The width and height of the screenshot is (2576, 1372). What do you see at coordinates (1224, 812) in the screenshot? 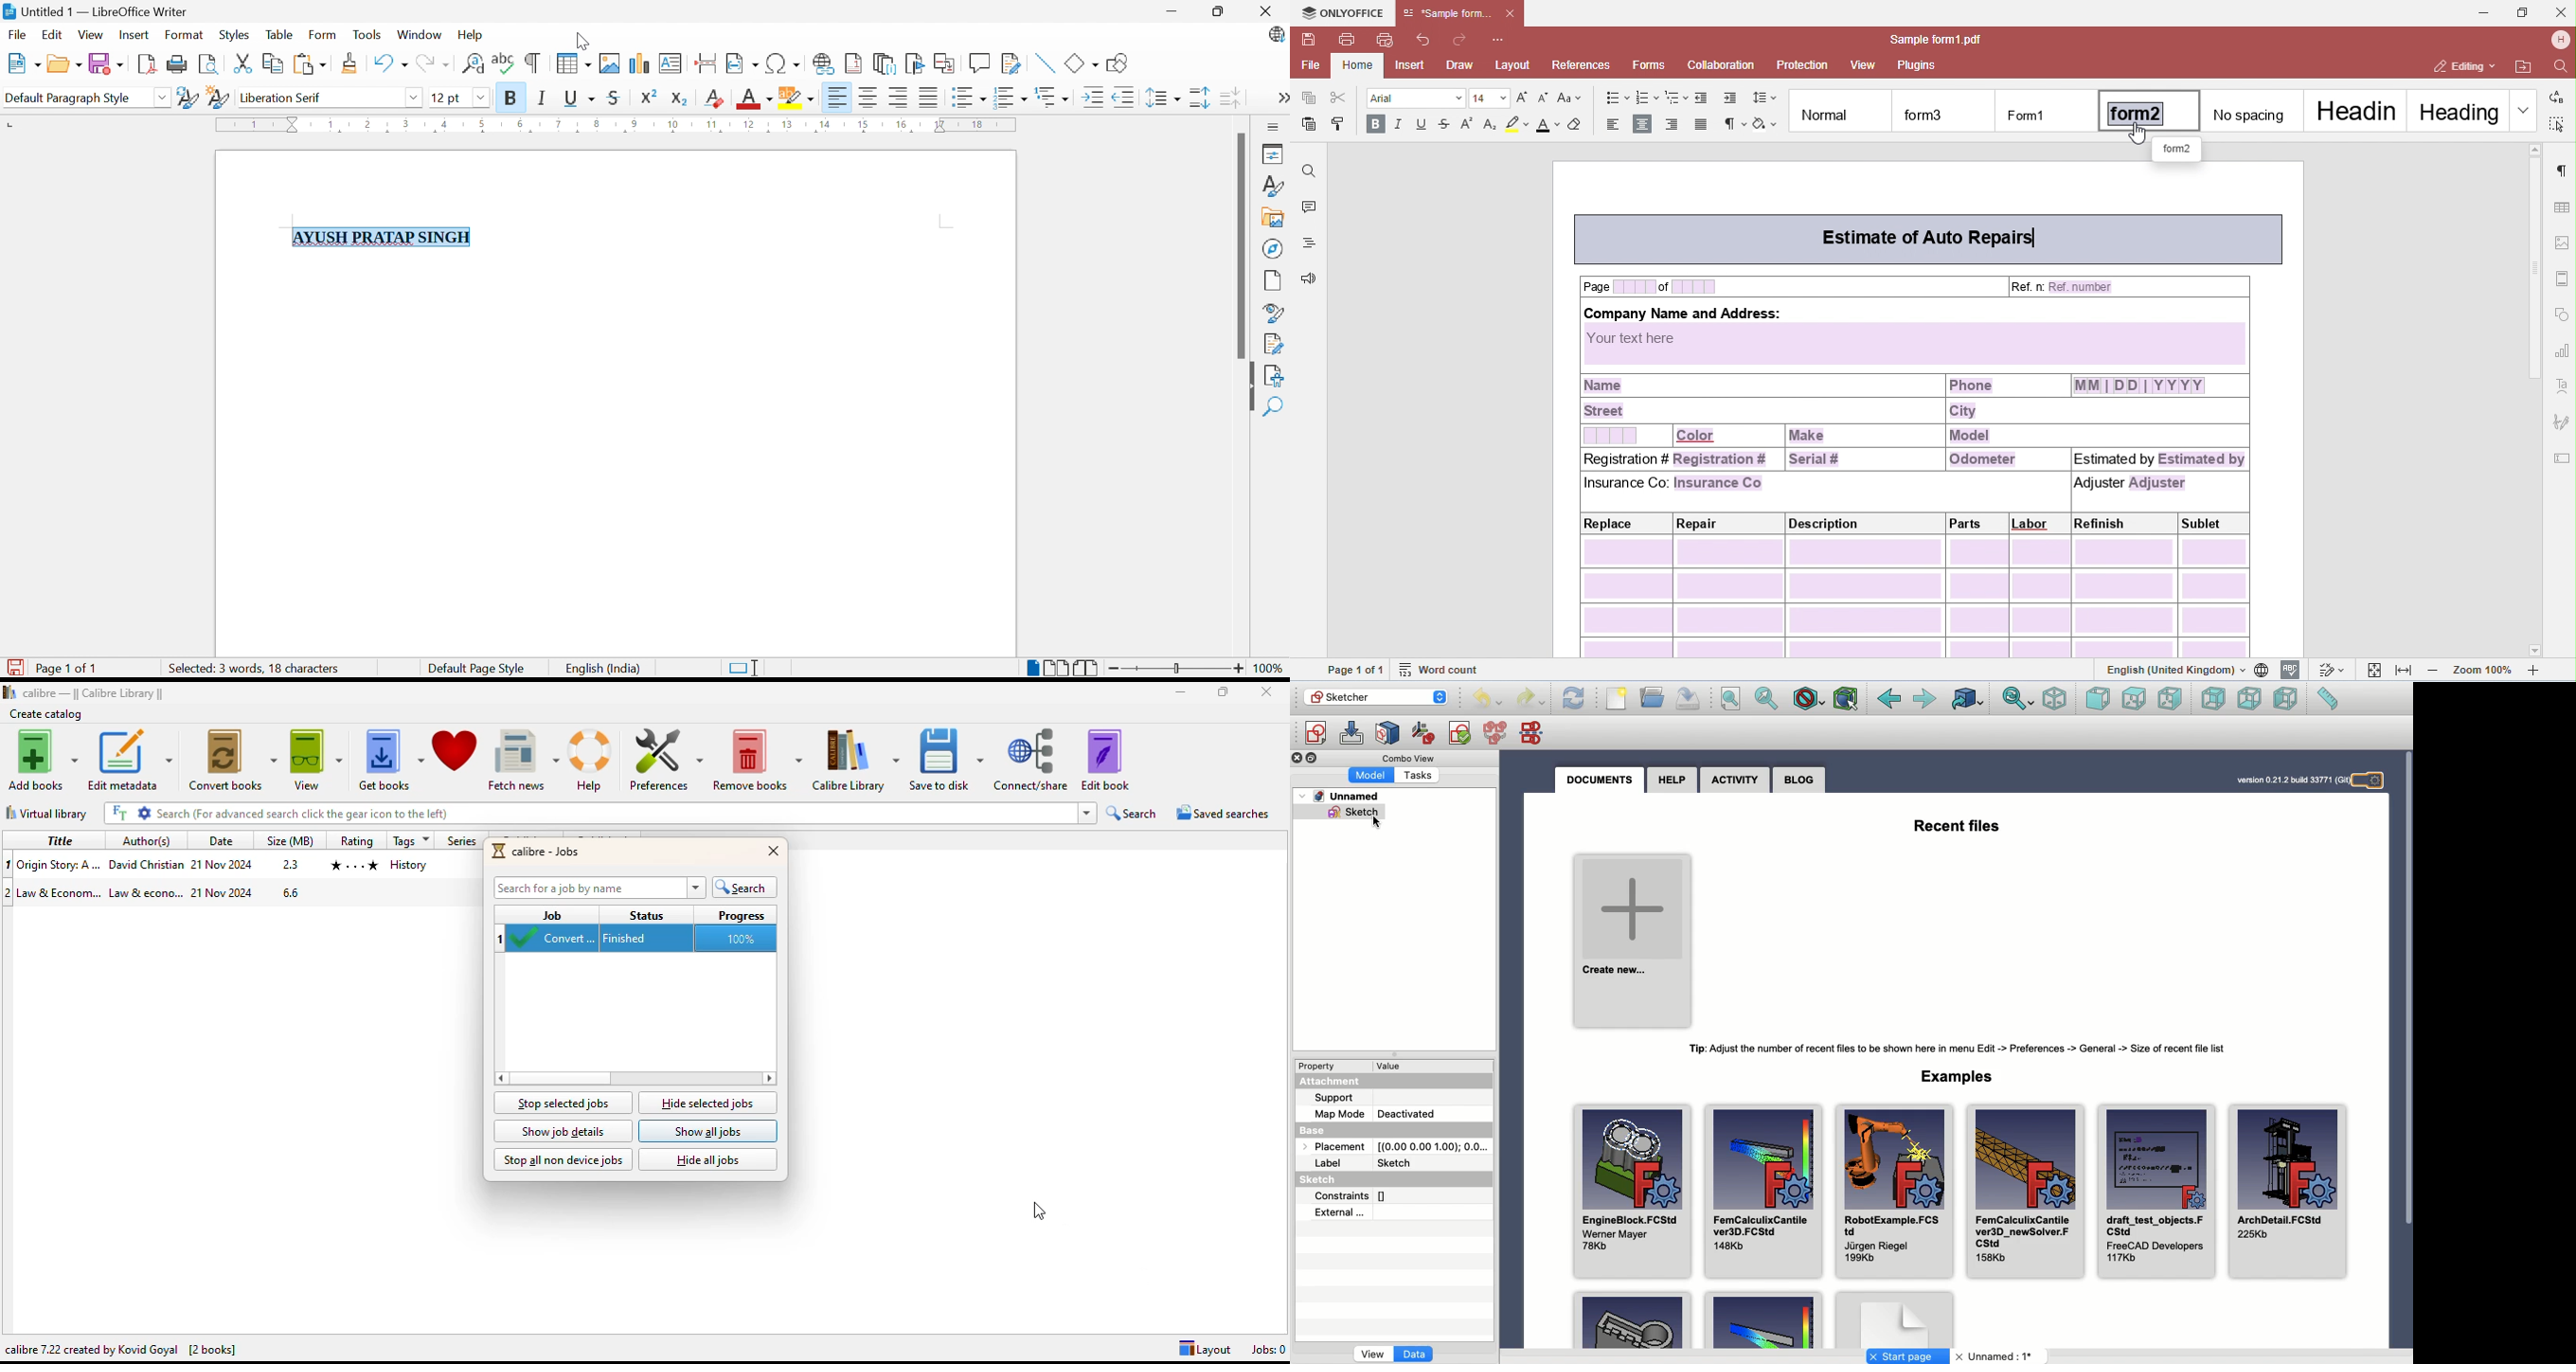
I see `saved searches` at bounding box center [1224, 812].